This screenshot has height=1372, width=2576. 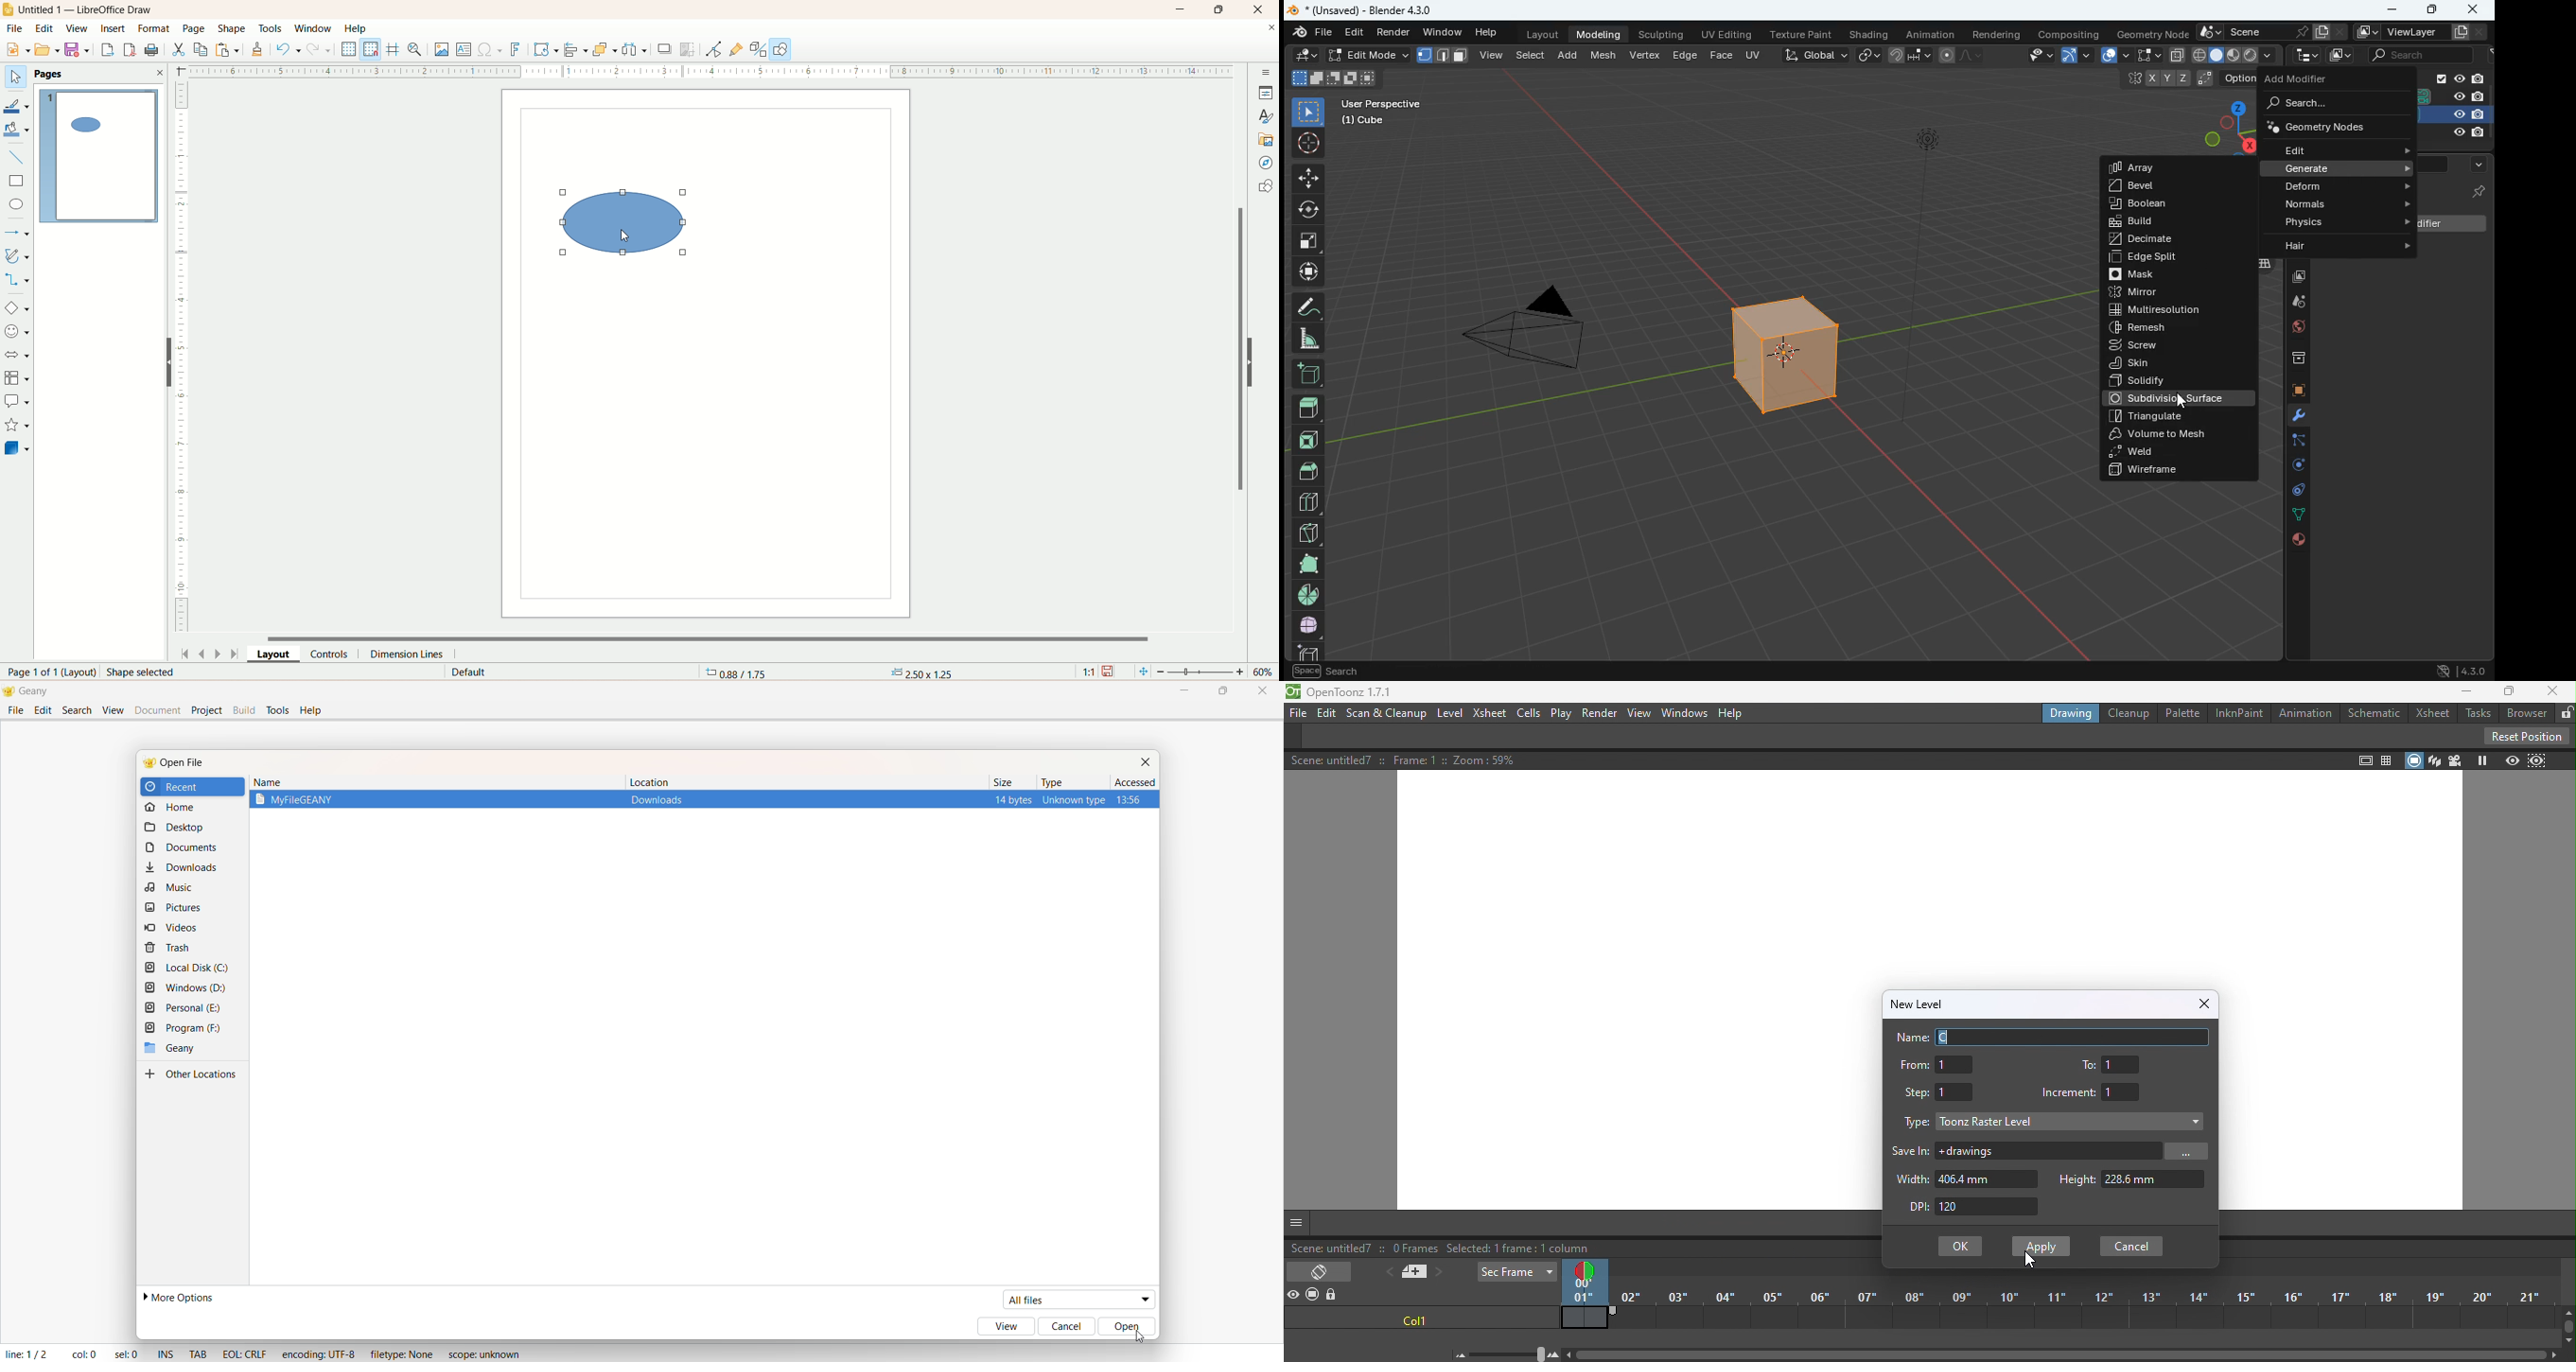 I want to click on title, so click(x=87, y=9).